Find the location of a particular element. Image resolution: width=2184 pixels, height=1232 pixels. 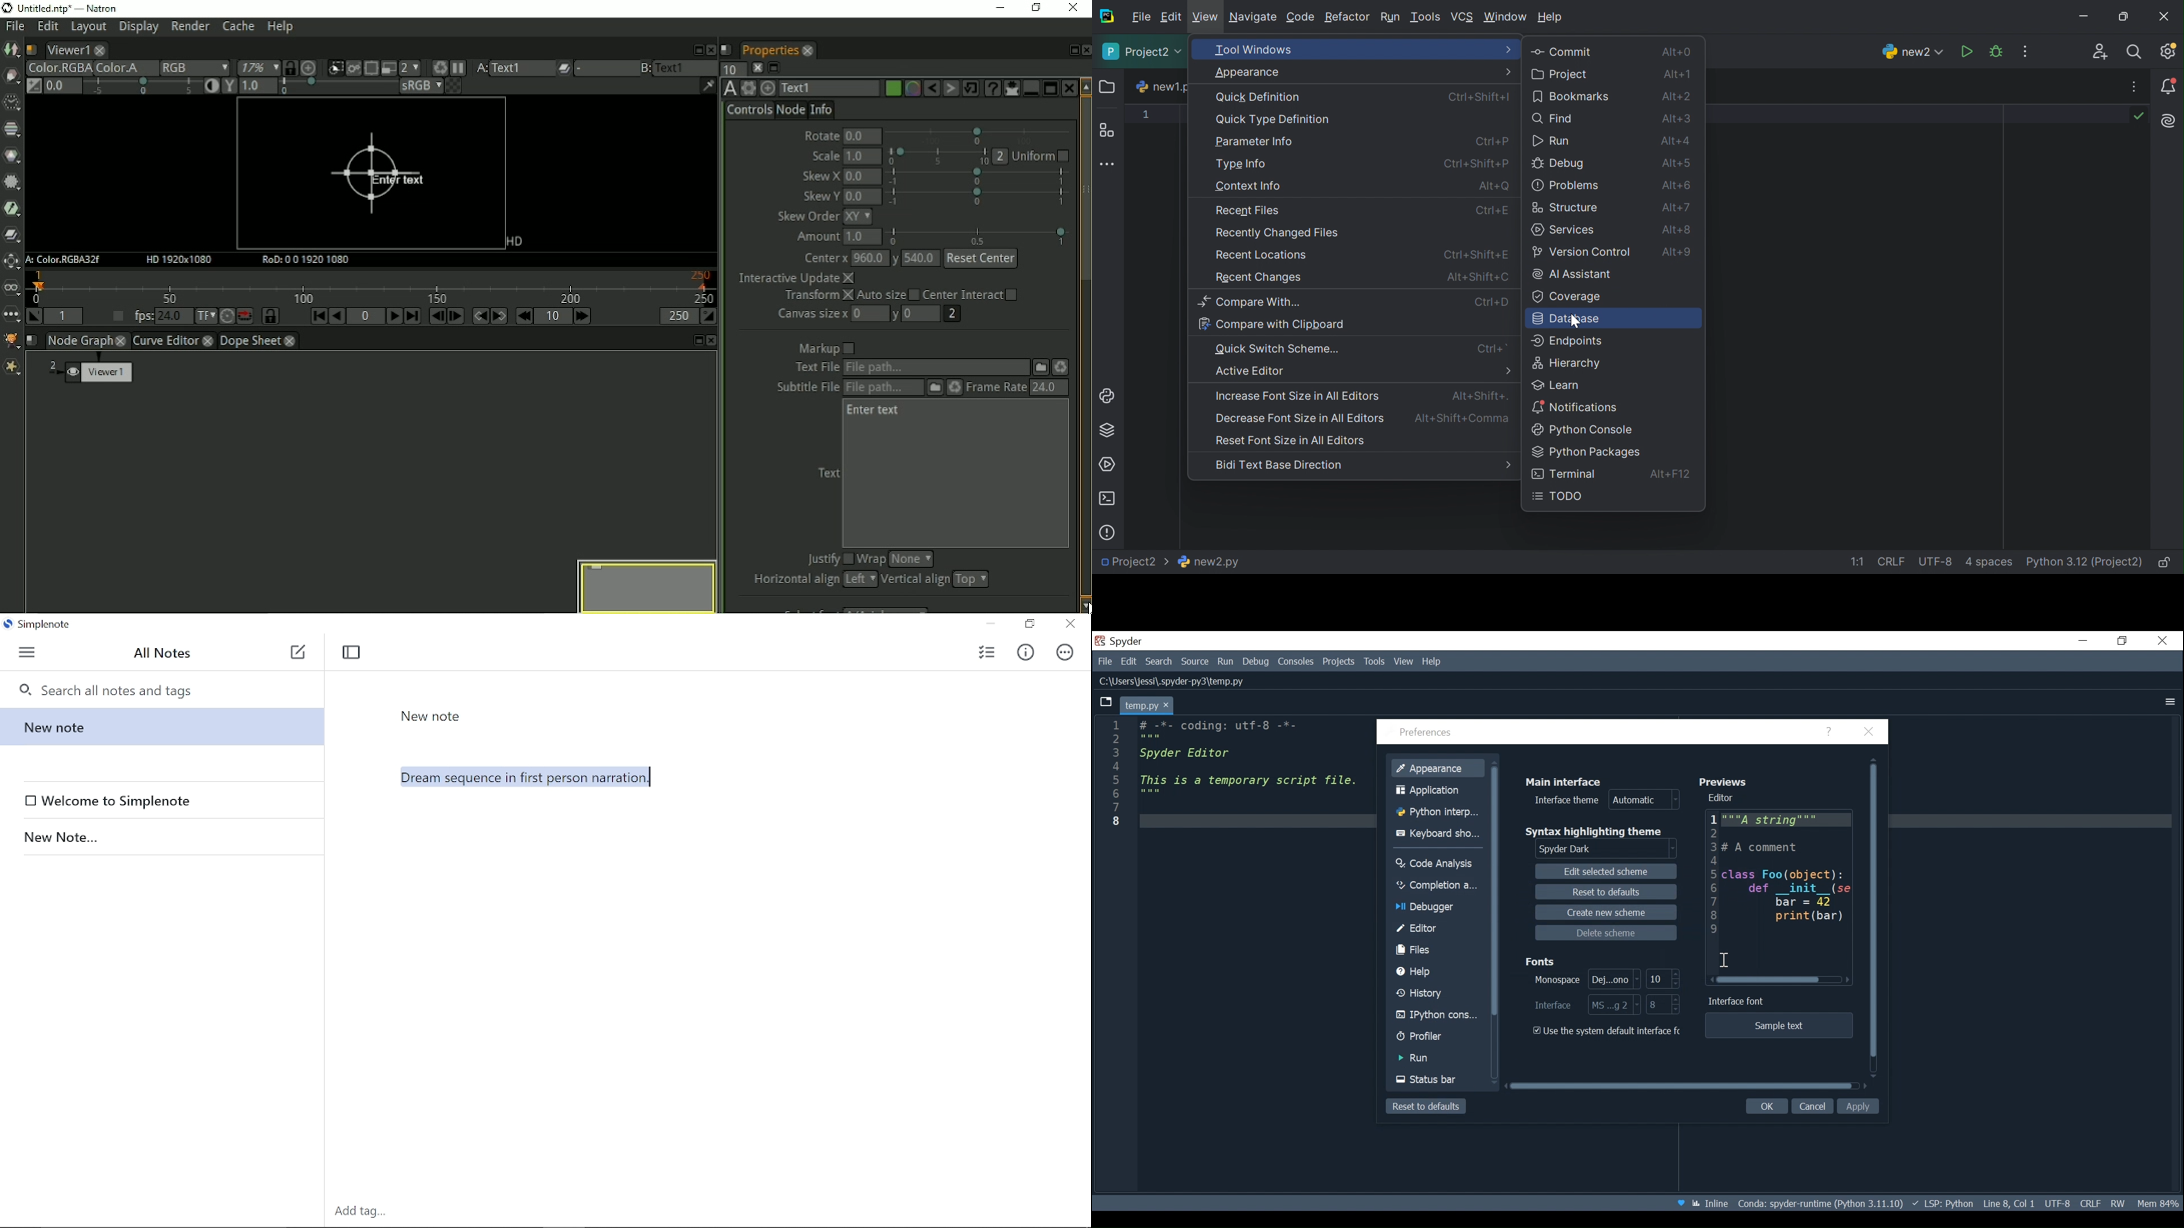

Help is located at coordinates (1439, 972).